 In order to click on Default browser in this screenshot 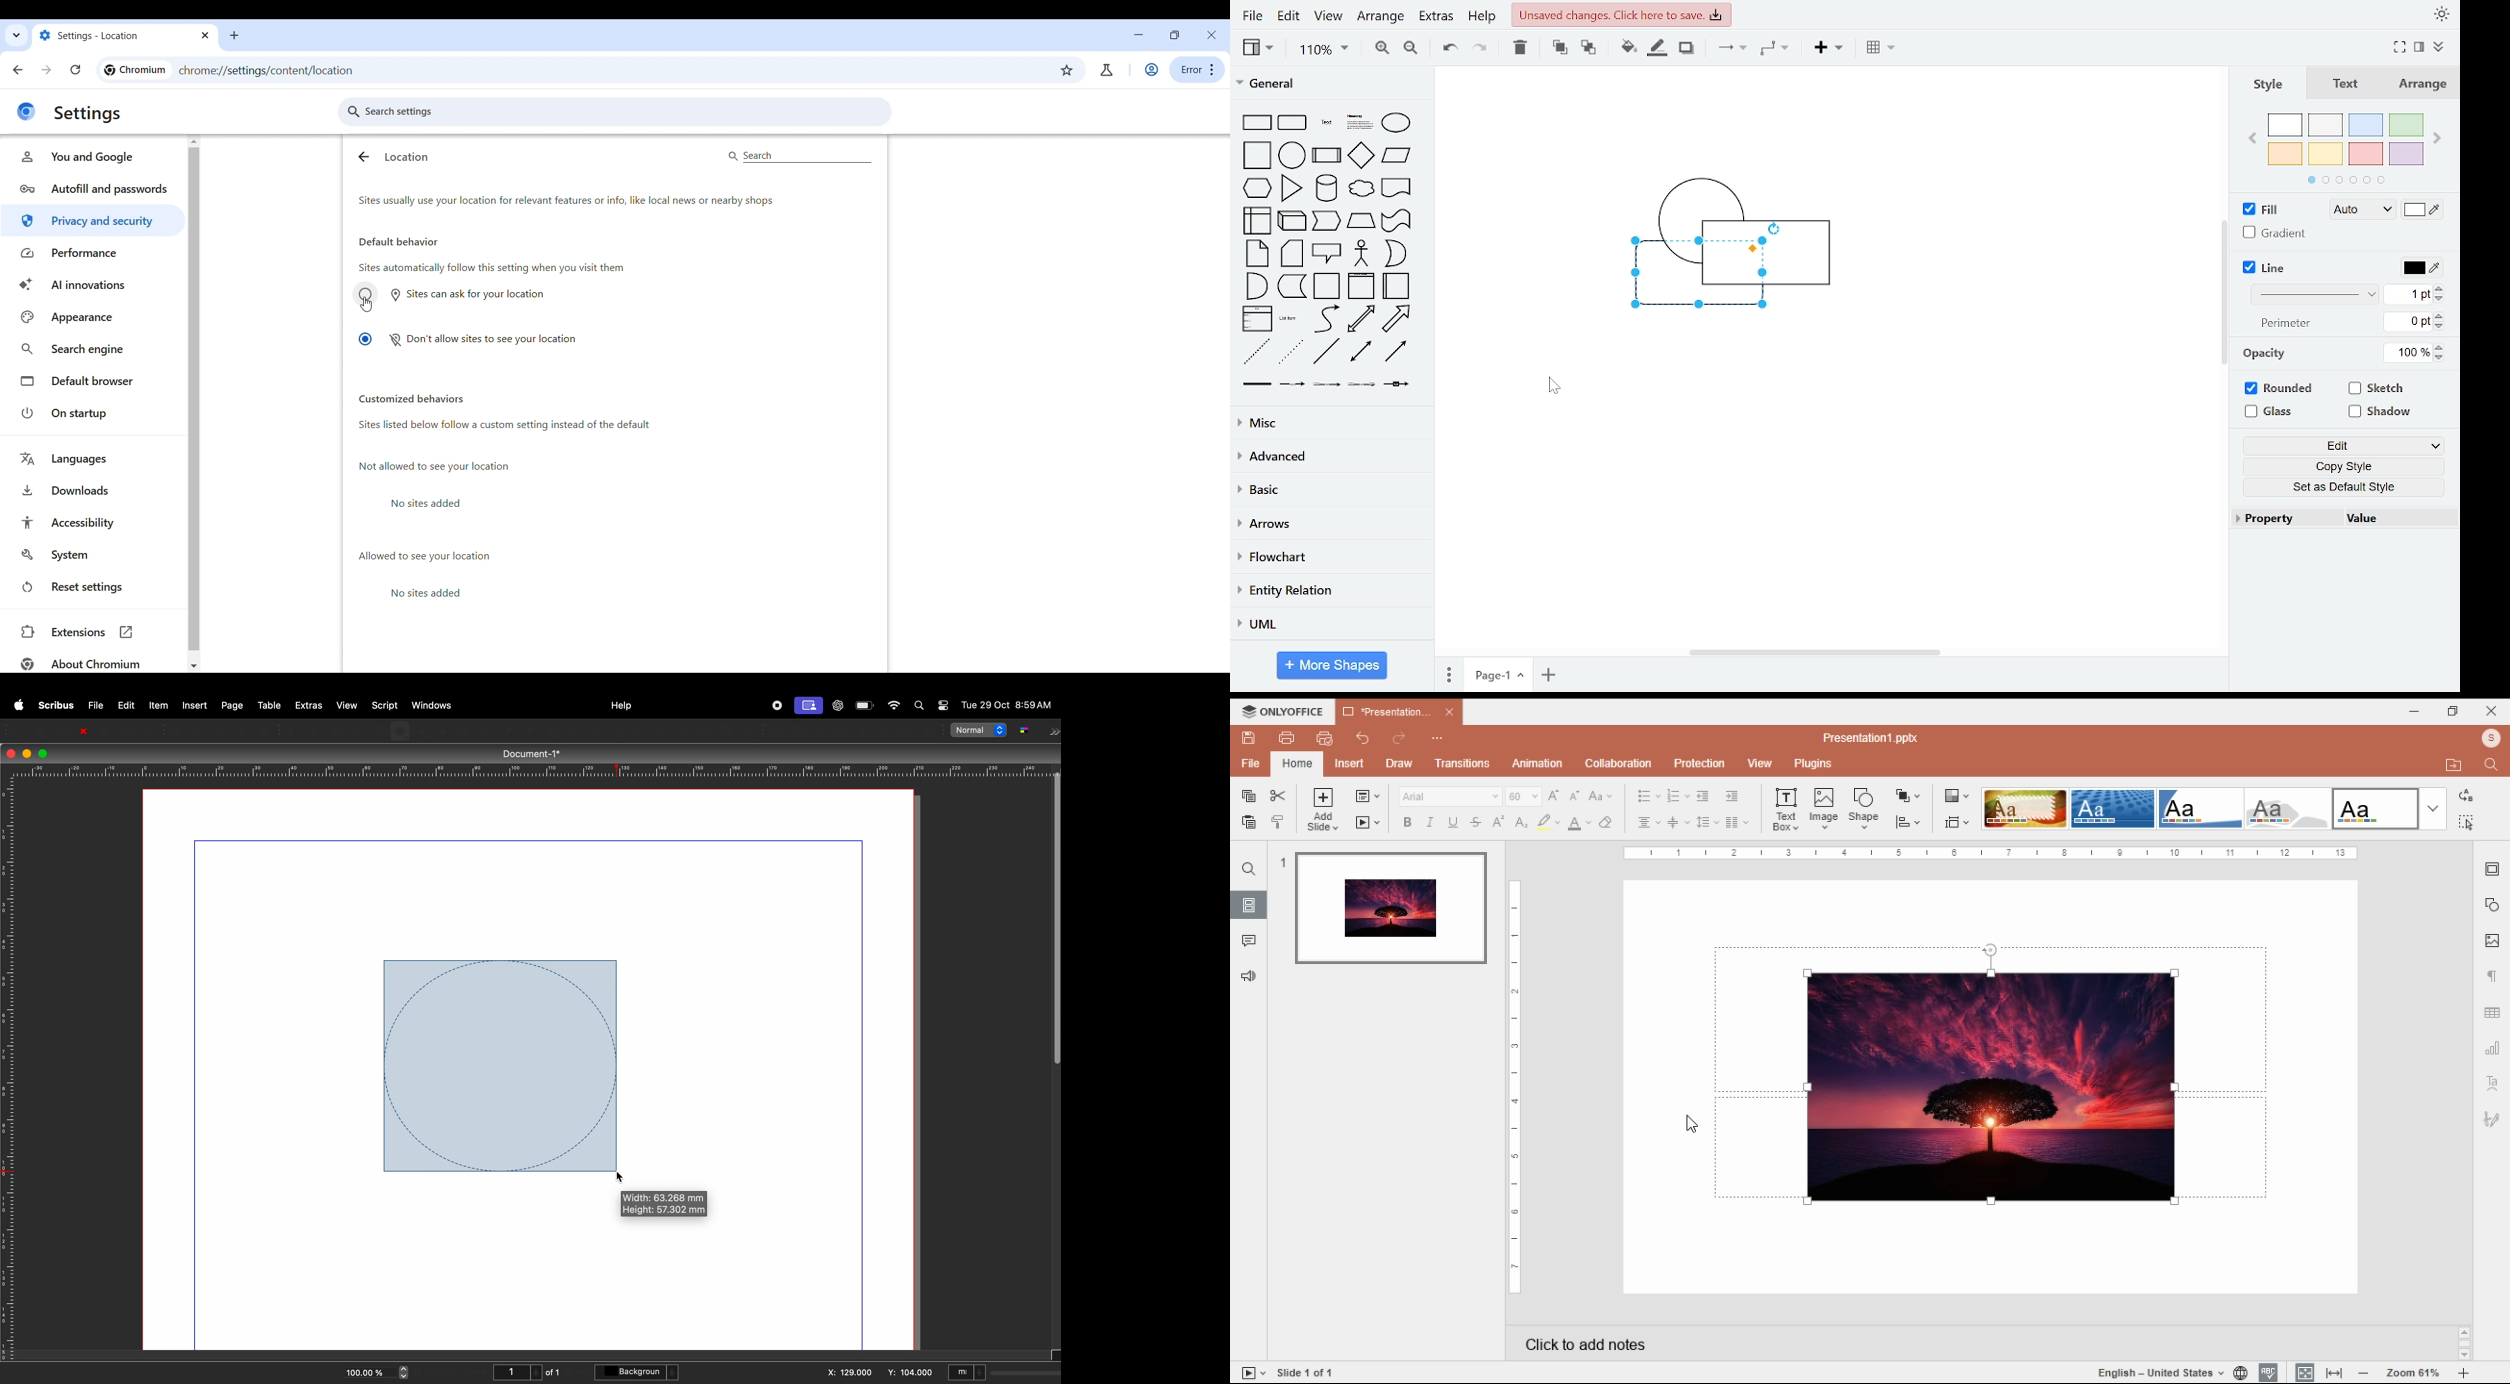, I will do `click(92, 381)`.